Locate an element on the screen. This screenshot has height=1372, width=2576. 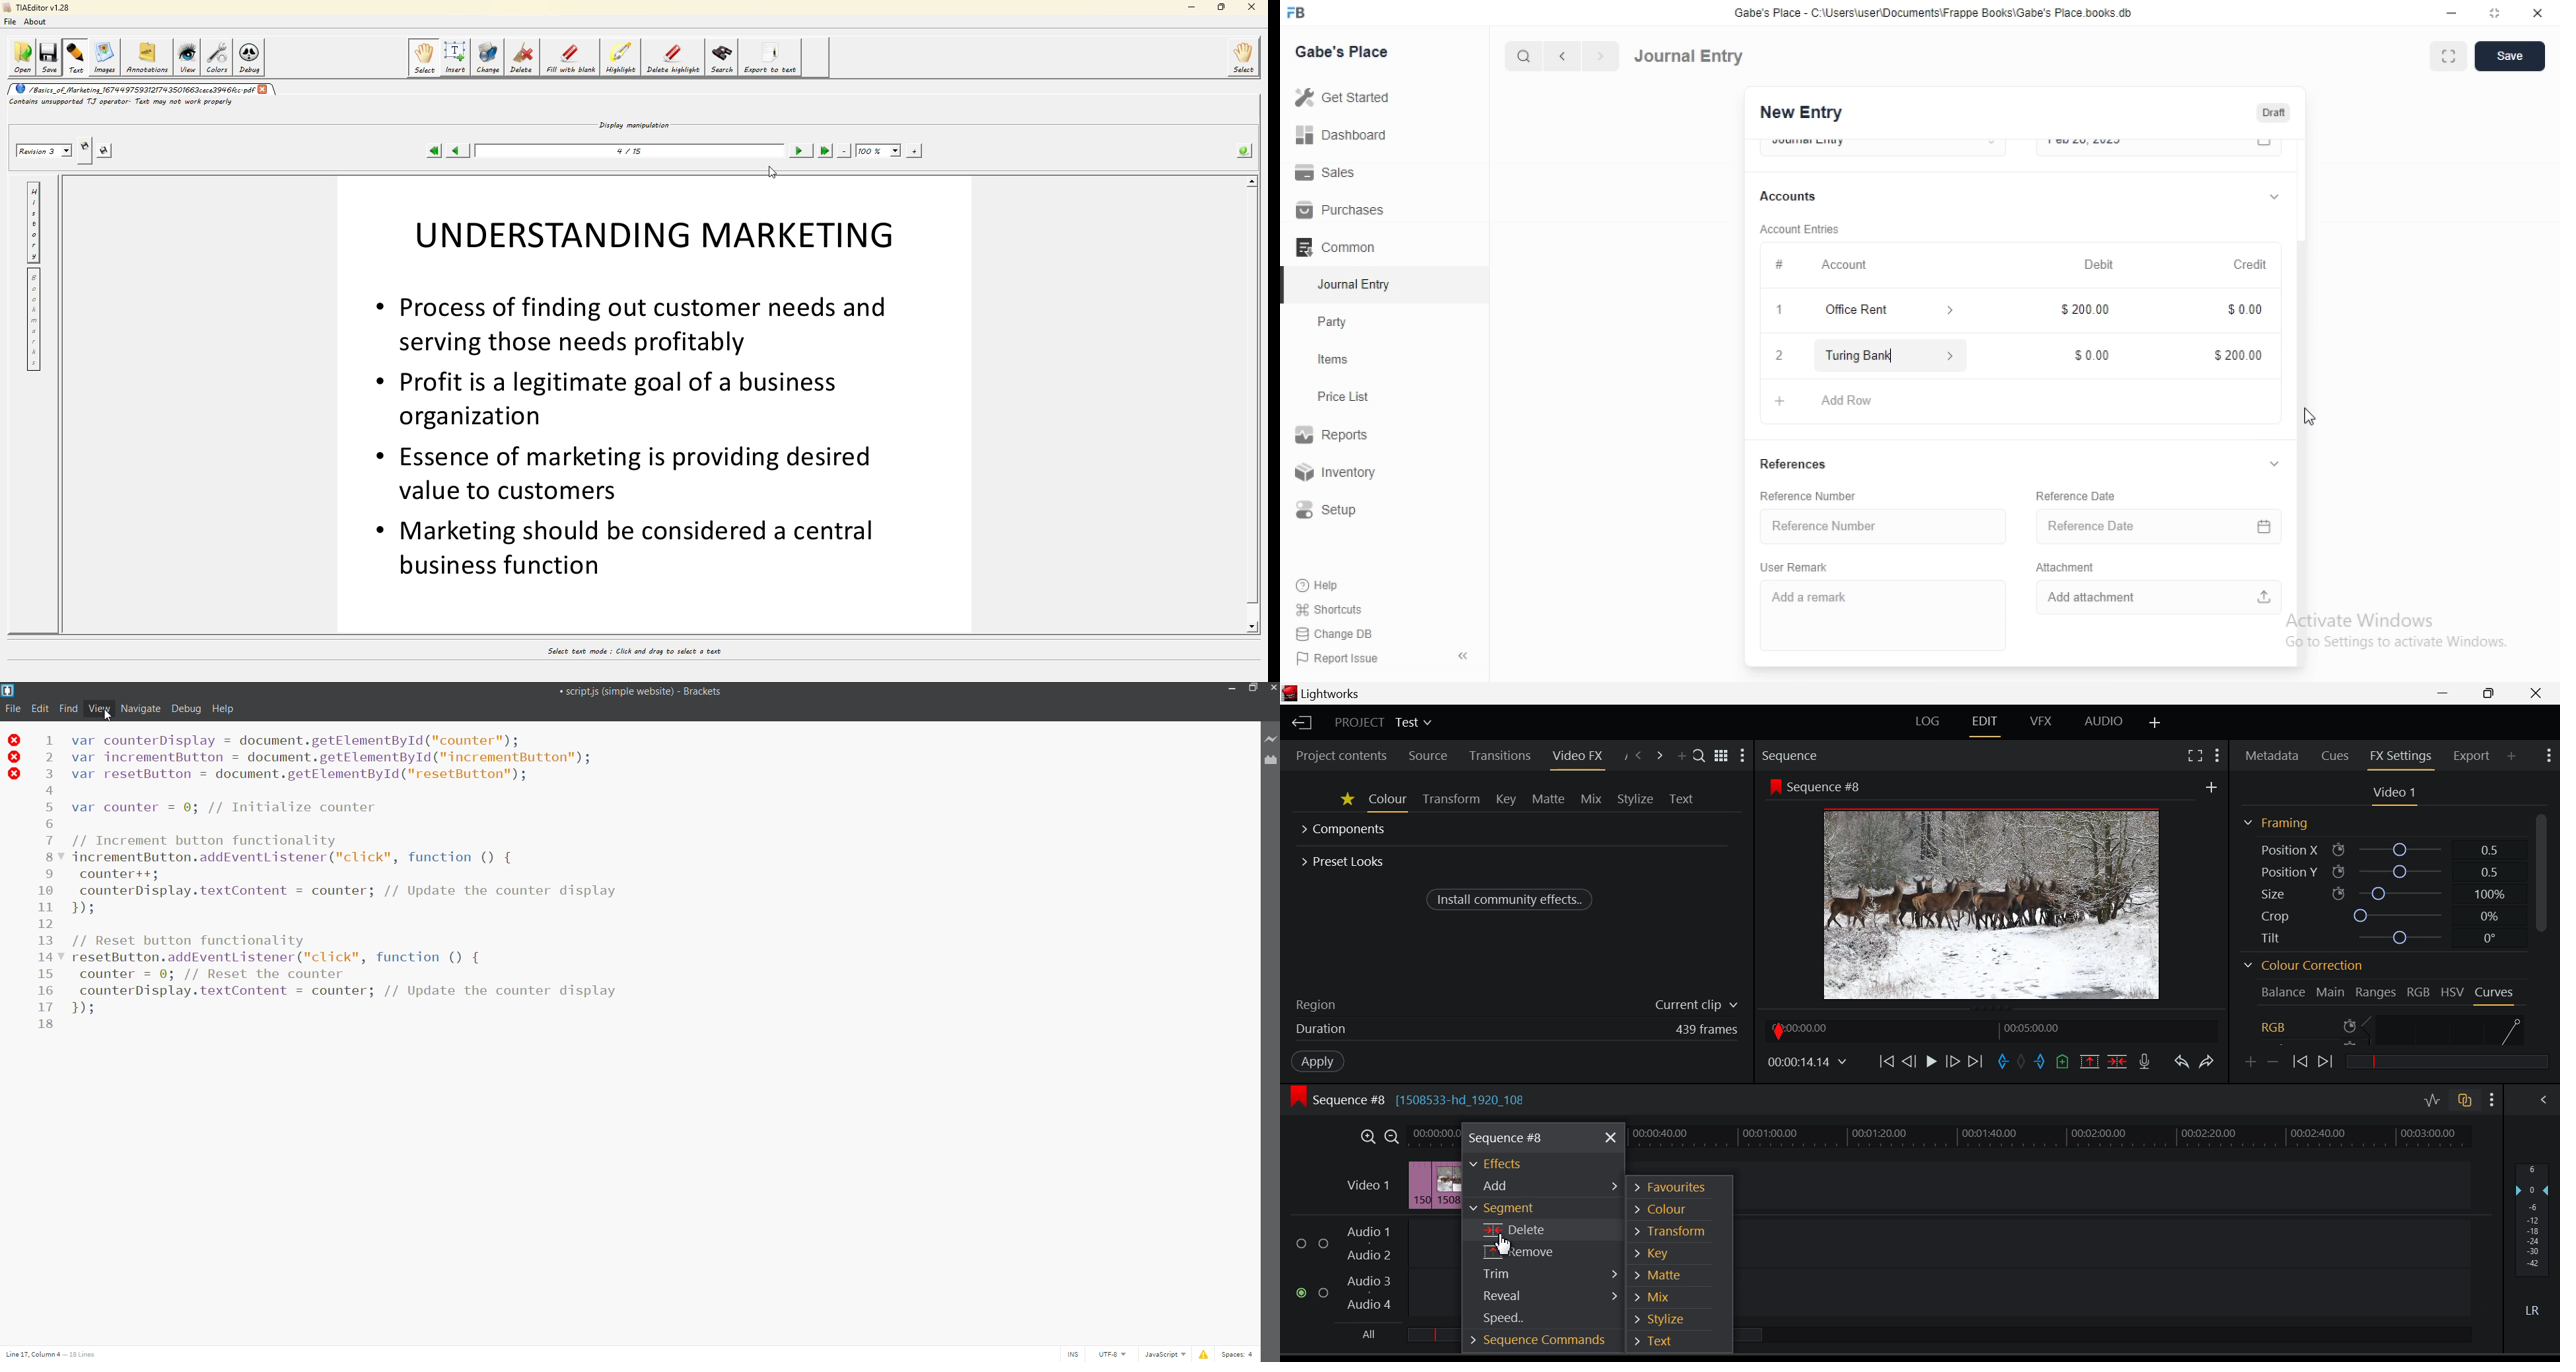
Back to Homepage is located at coordinates (1299, 723).